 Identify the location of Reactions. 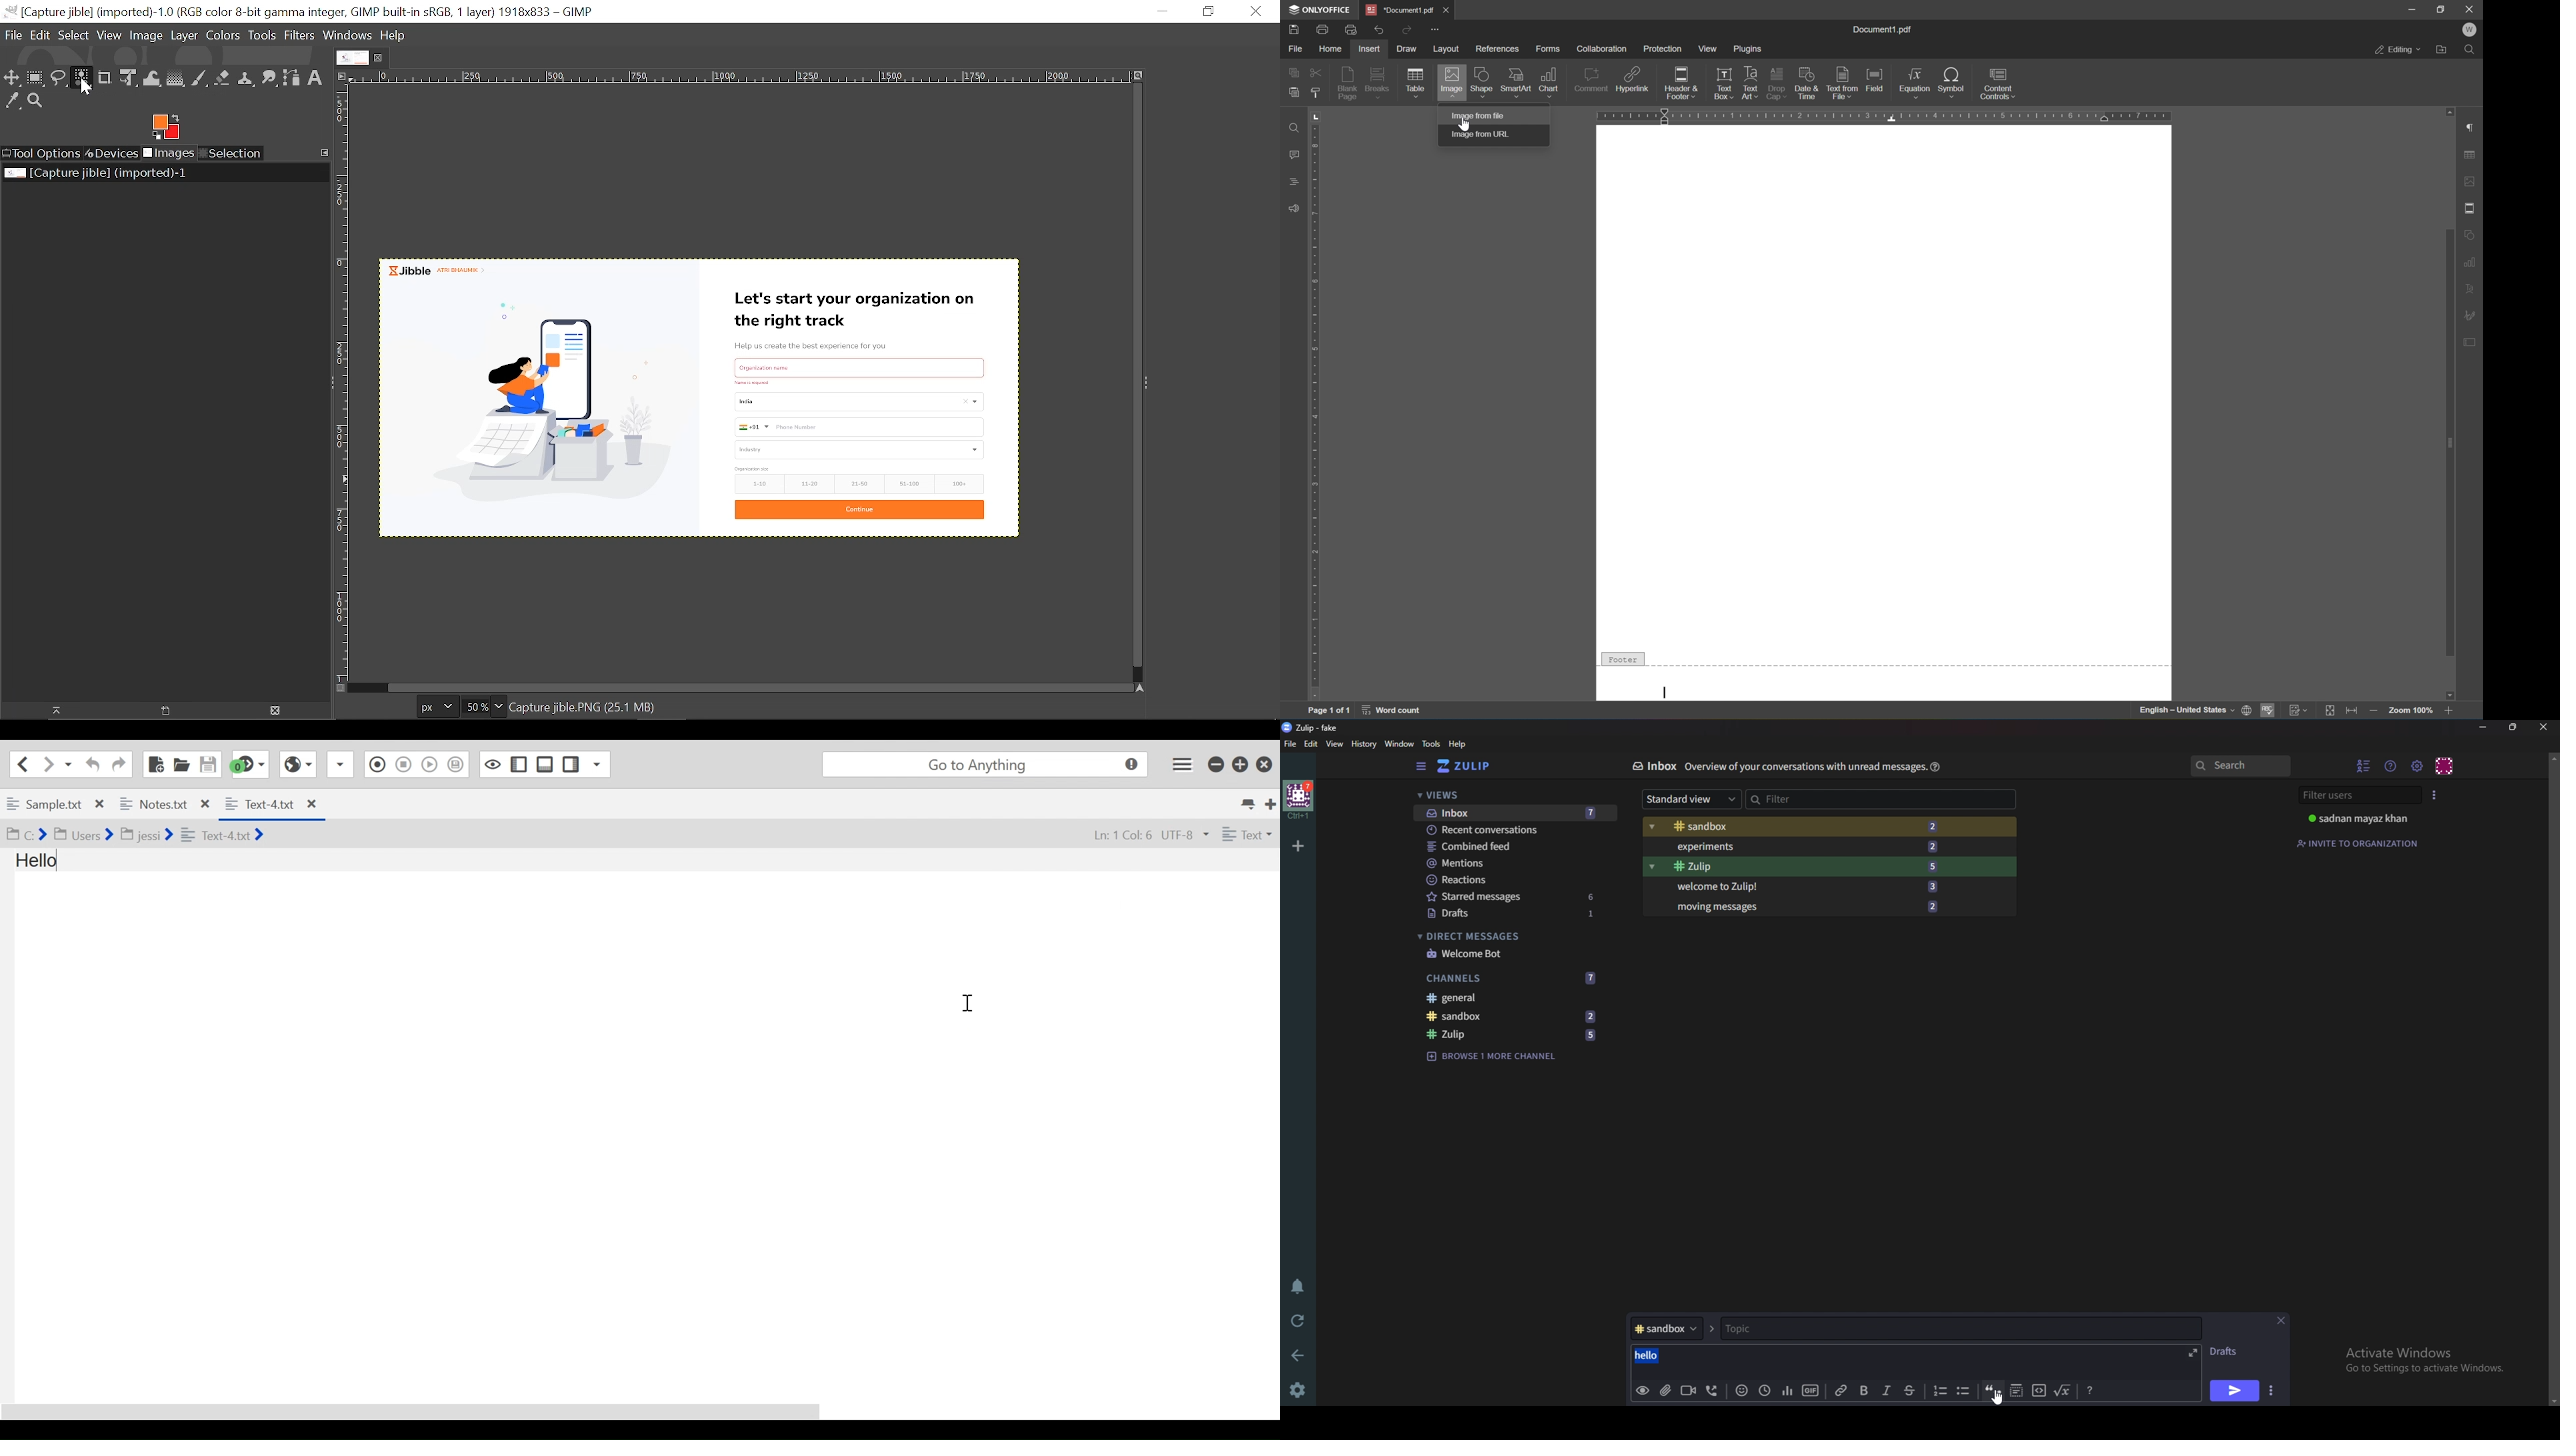
(1512, 879).